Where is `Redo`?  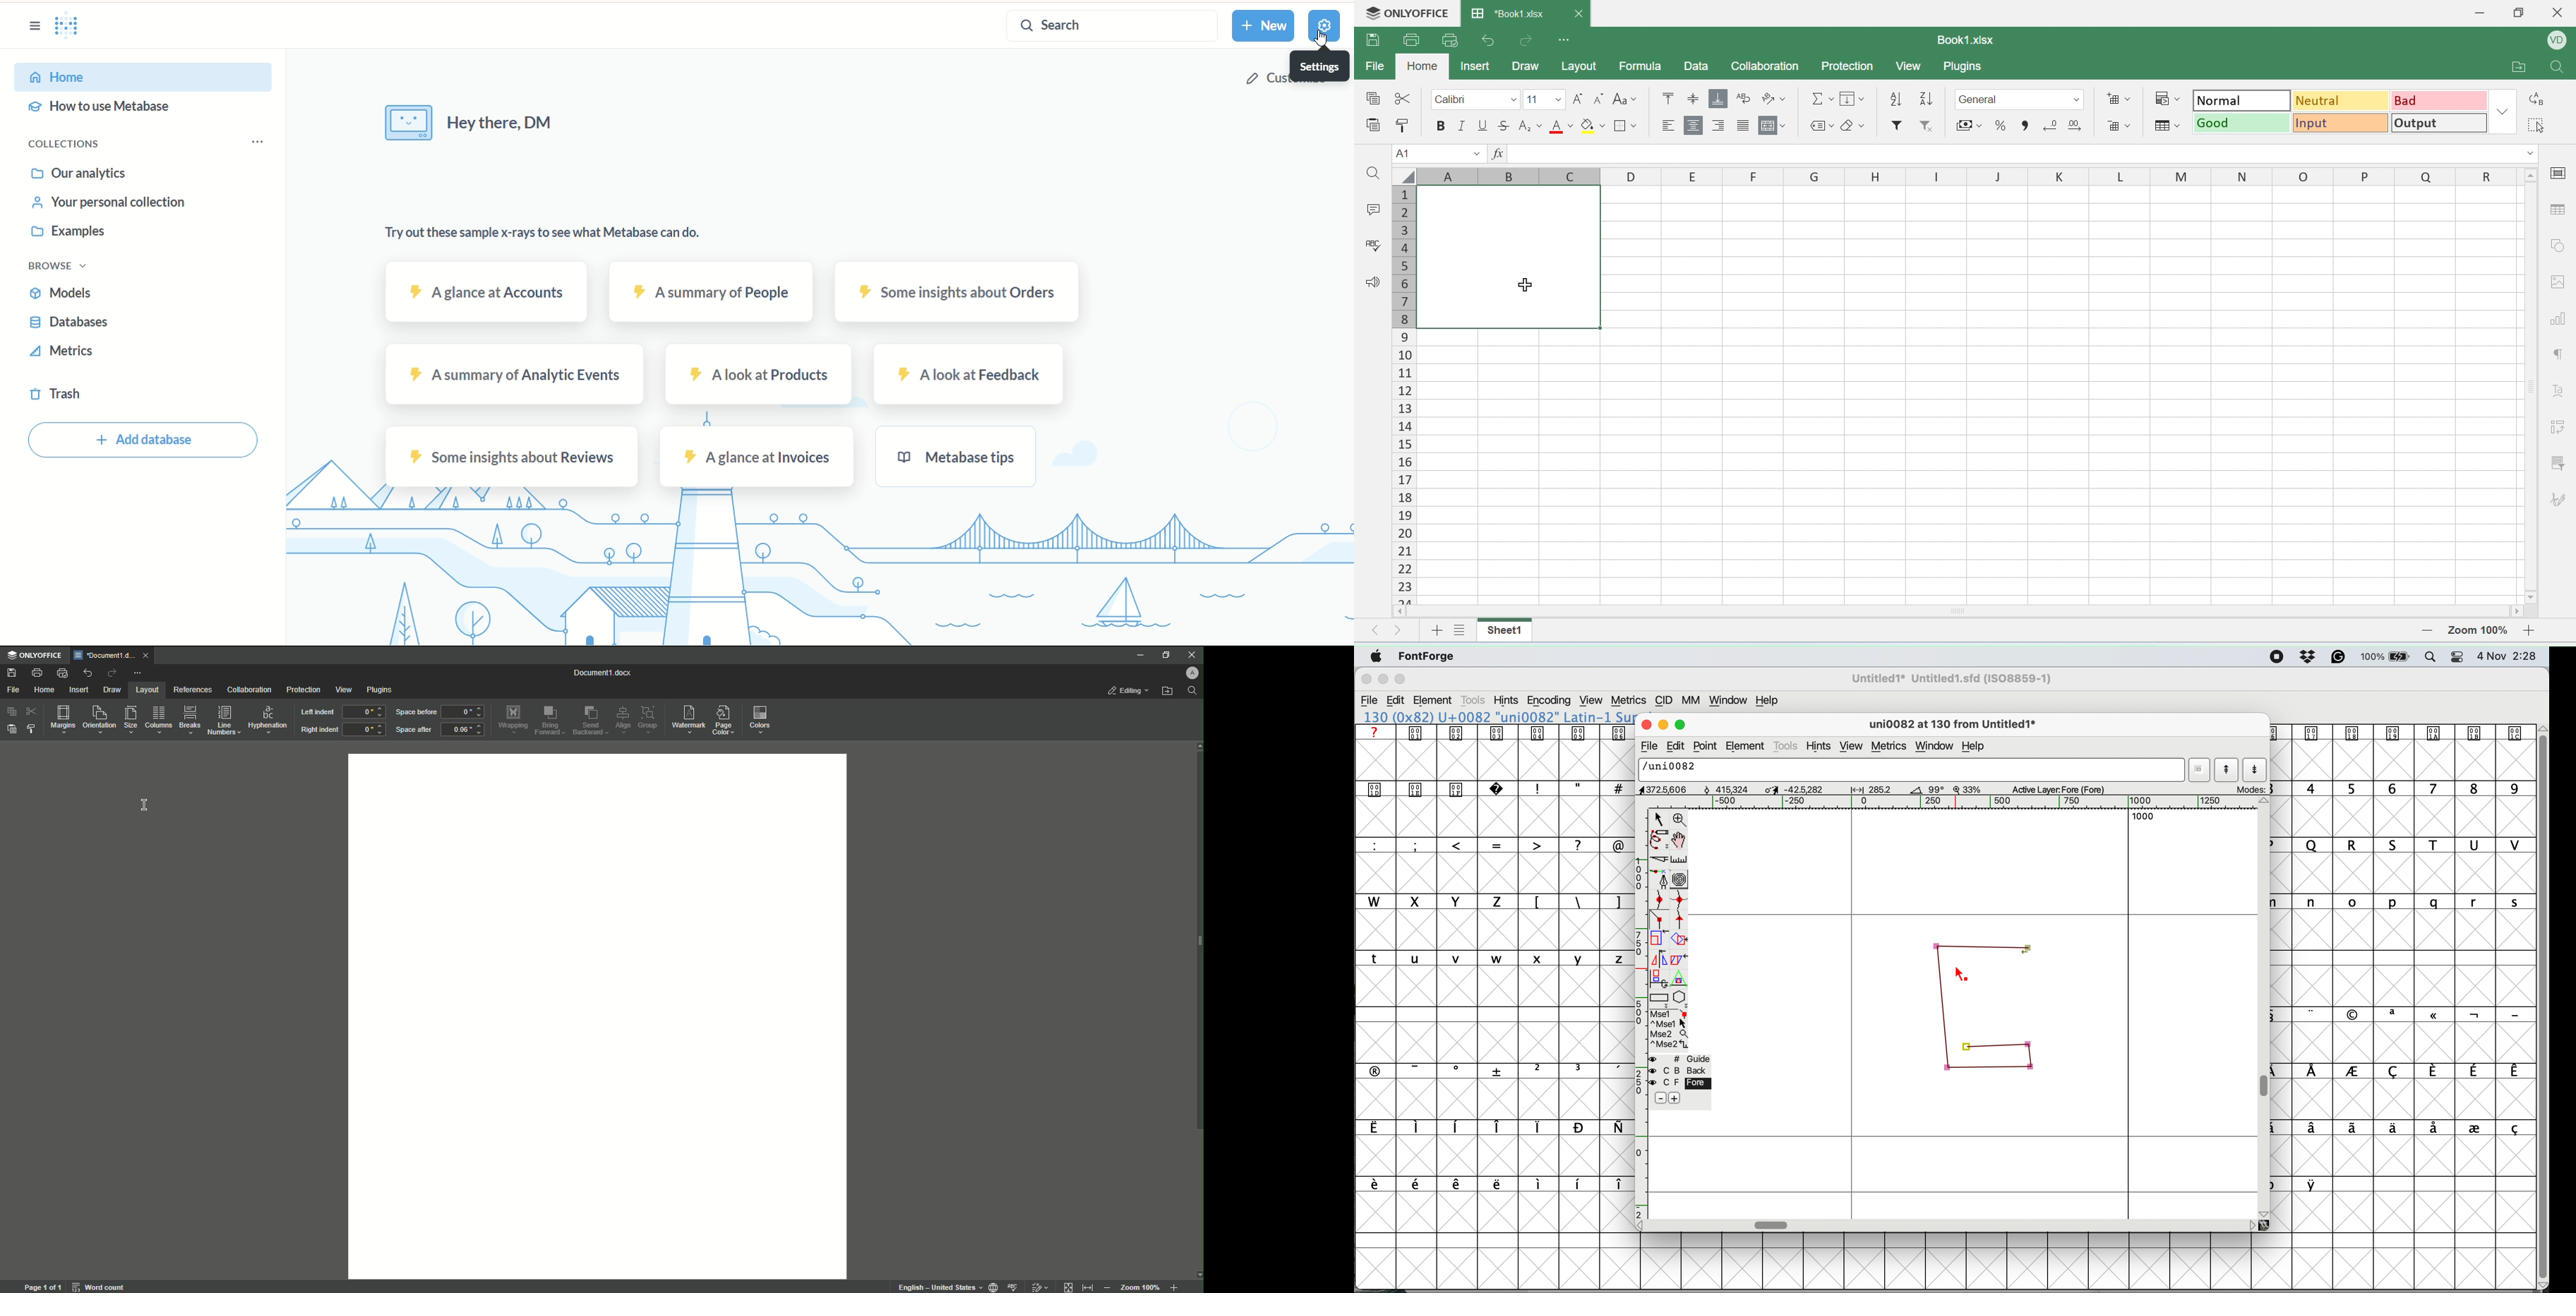 Redo is located at coordinates (109, 672).